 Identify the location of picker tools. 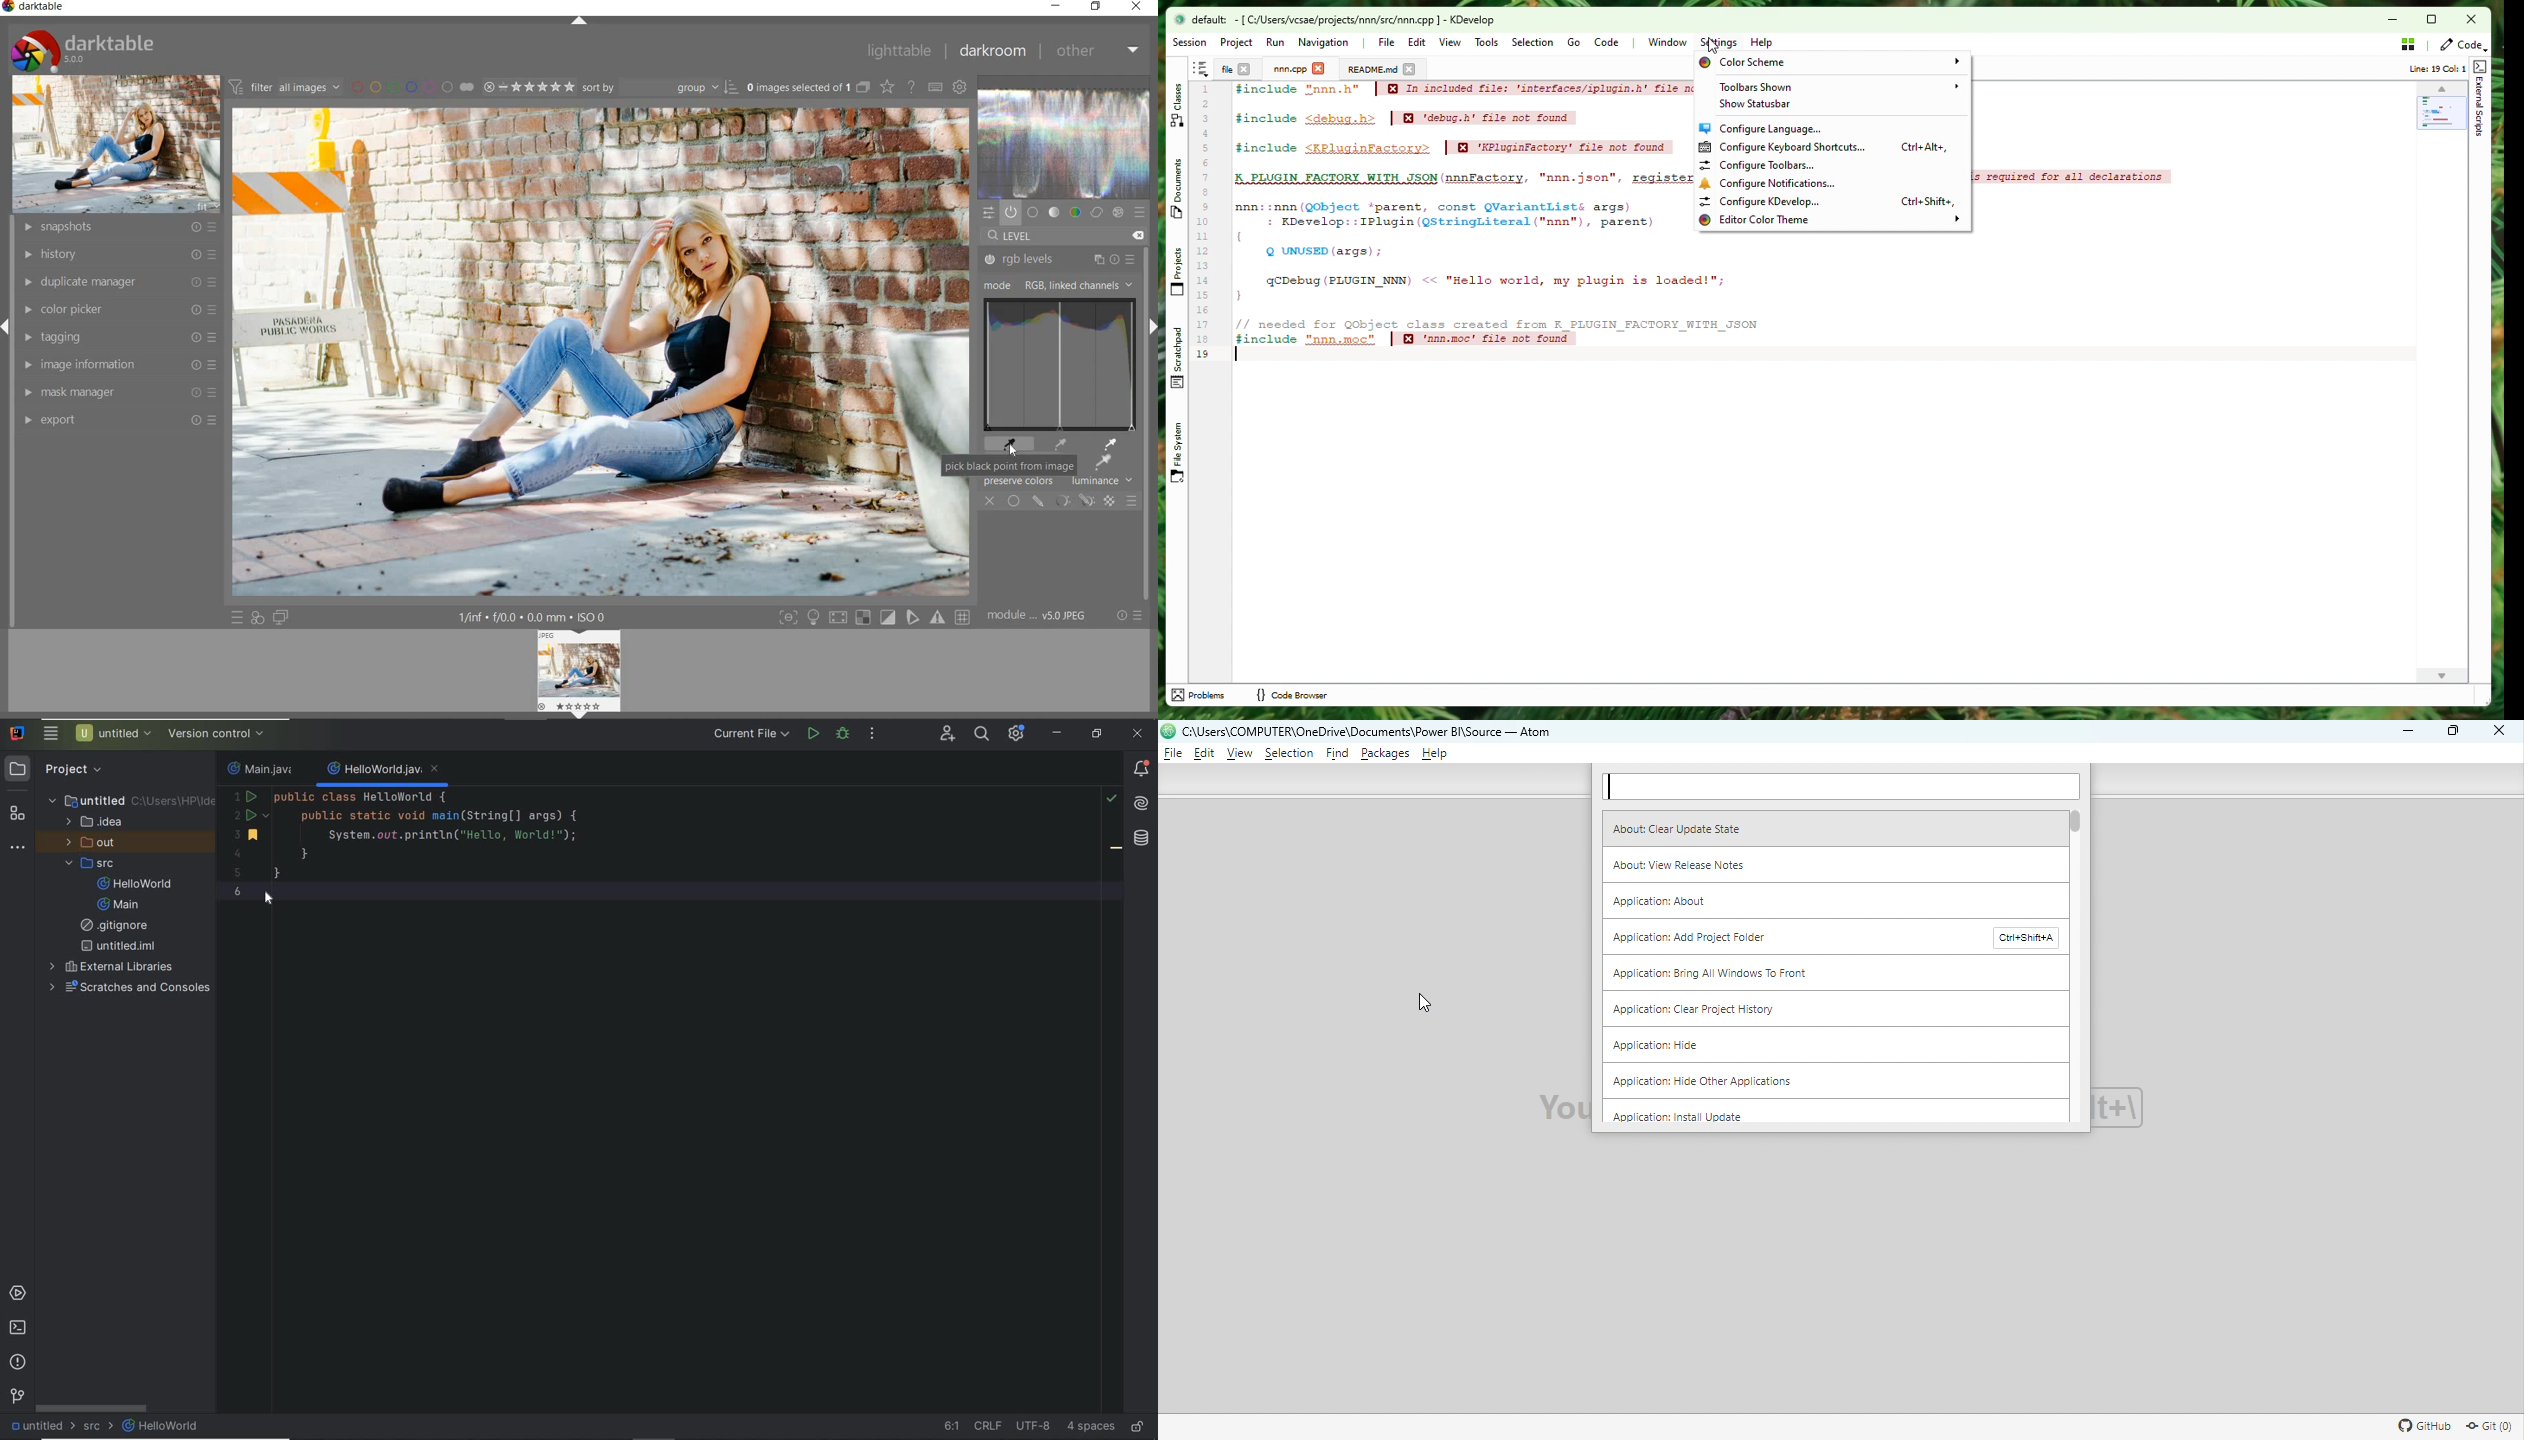
(1086, 443).